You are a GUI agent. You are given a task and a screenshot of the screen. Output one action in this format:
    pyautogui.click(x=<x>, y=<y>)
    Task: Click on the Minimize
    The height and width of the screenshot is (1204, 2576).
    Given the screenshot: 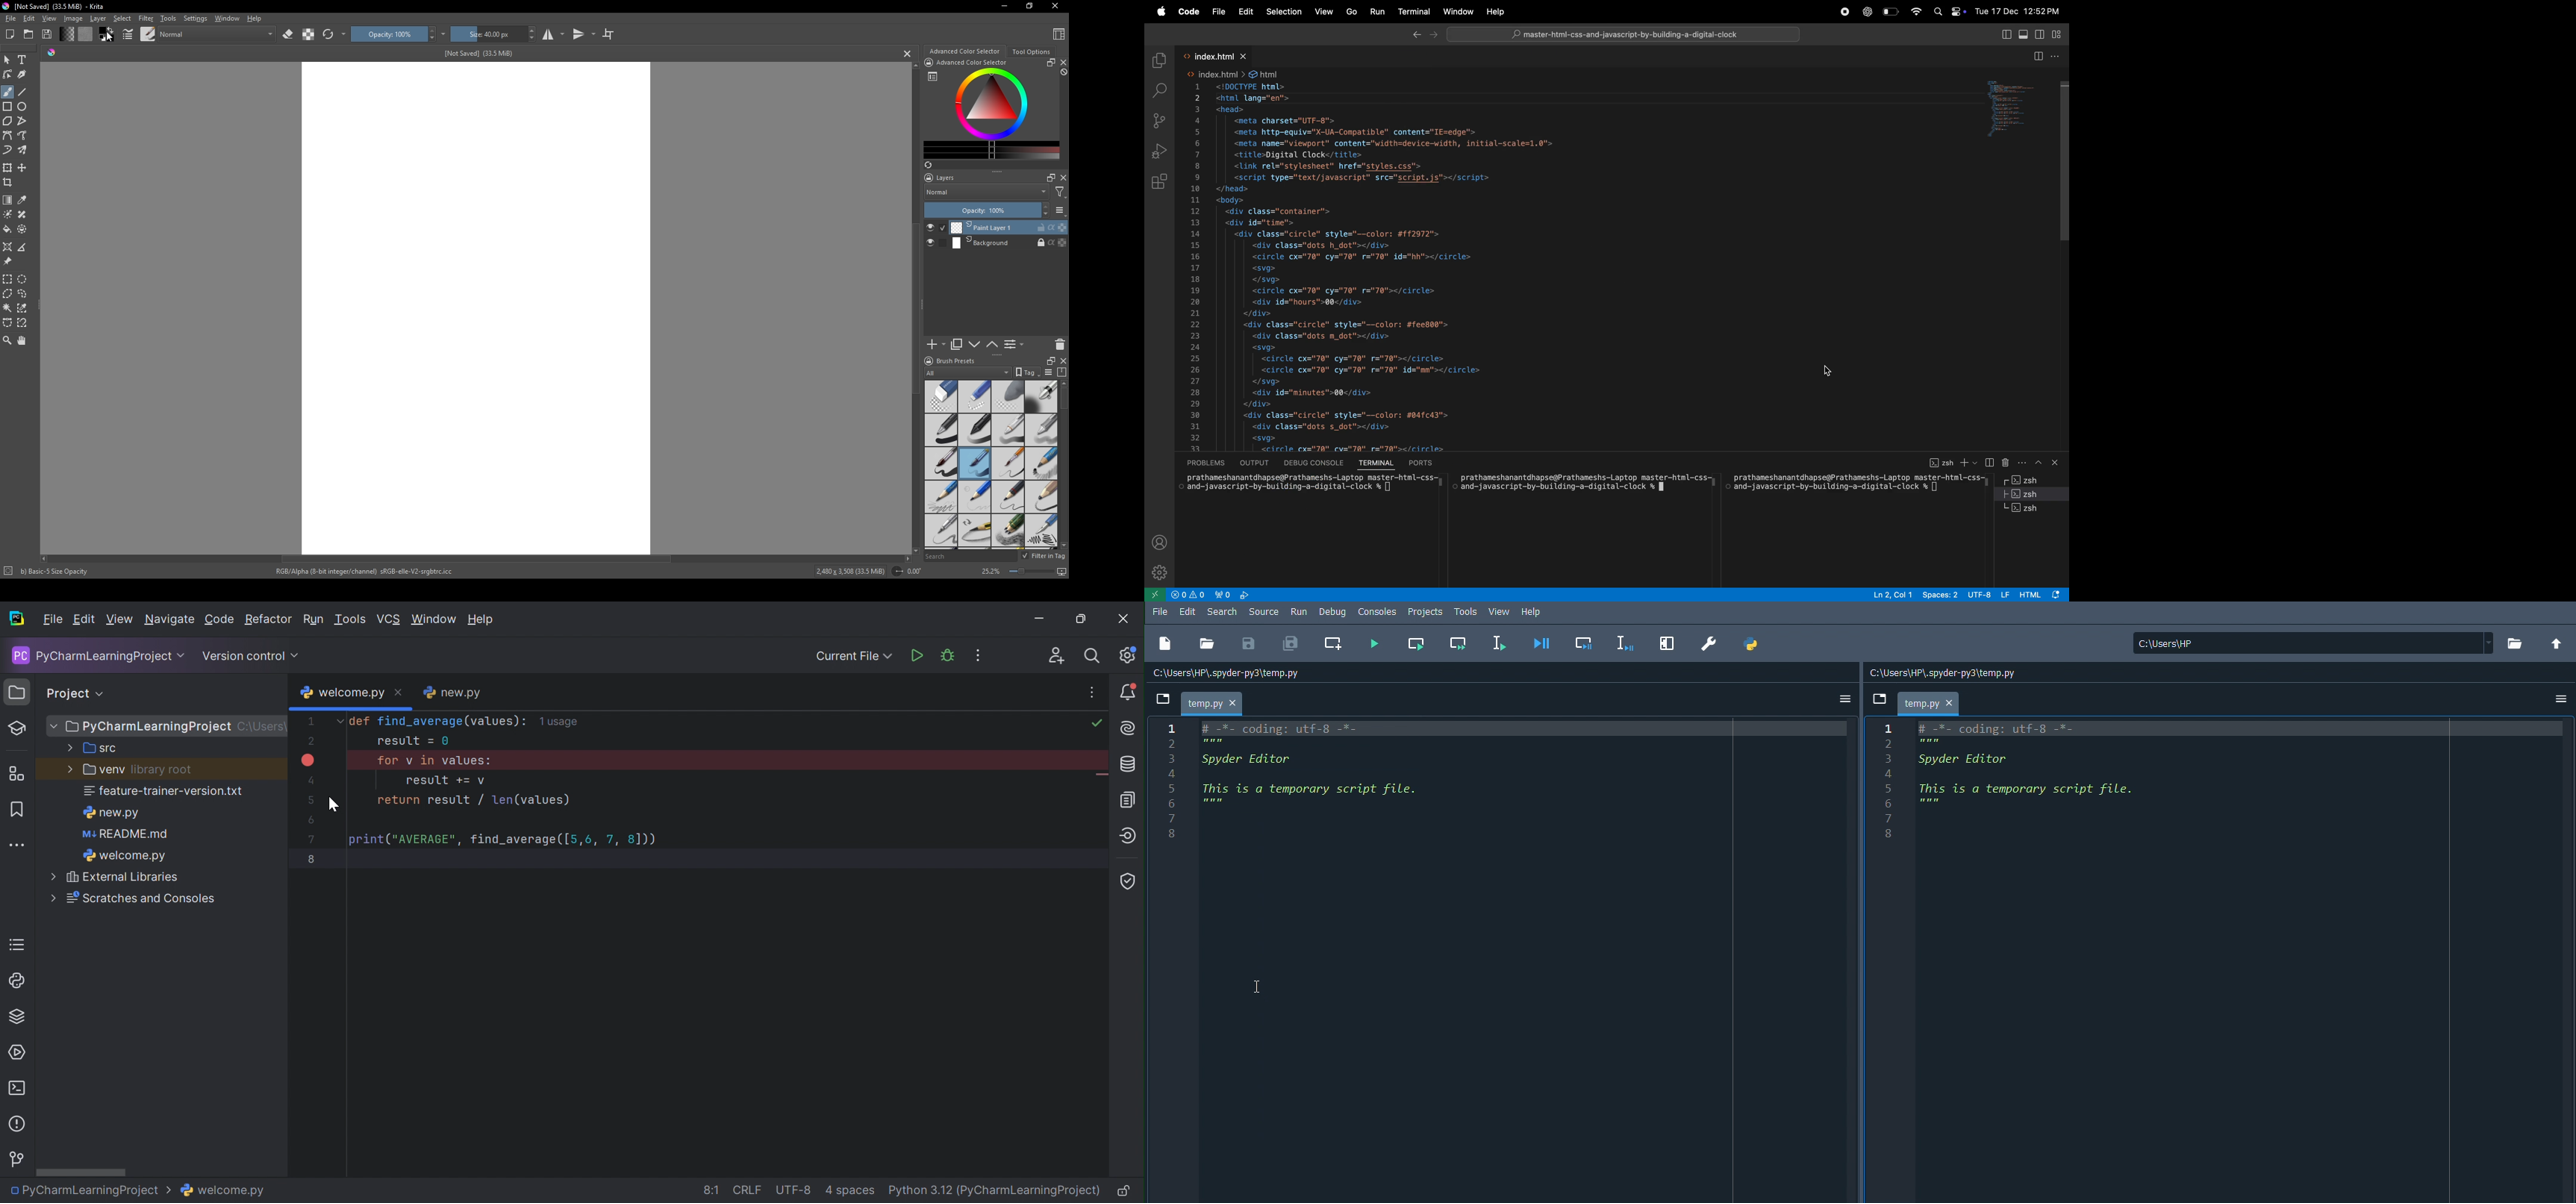 What is the action you would take?
    pyautogui.click(x=1039, y=620)
    